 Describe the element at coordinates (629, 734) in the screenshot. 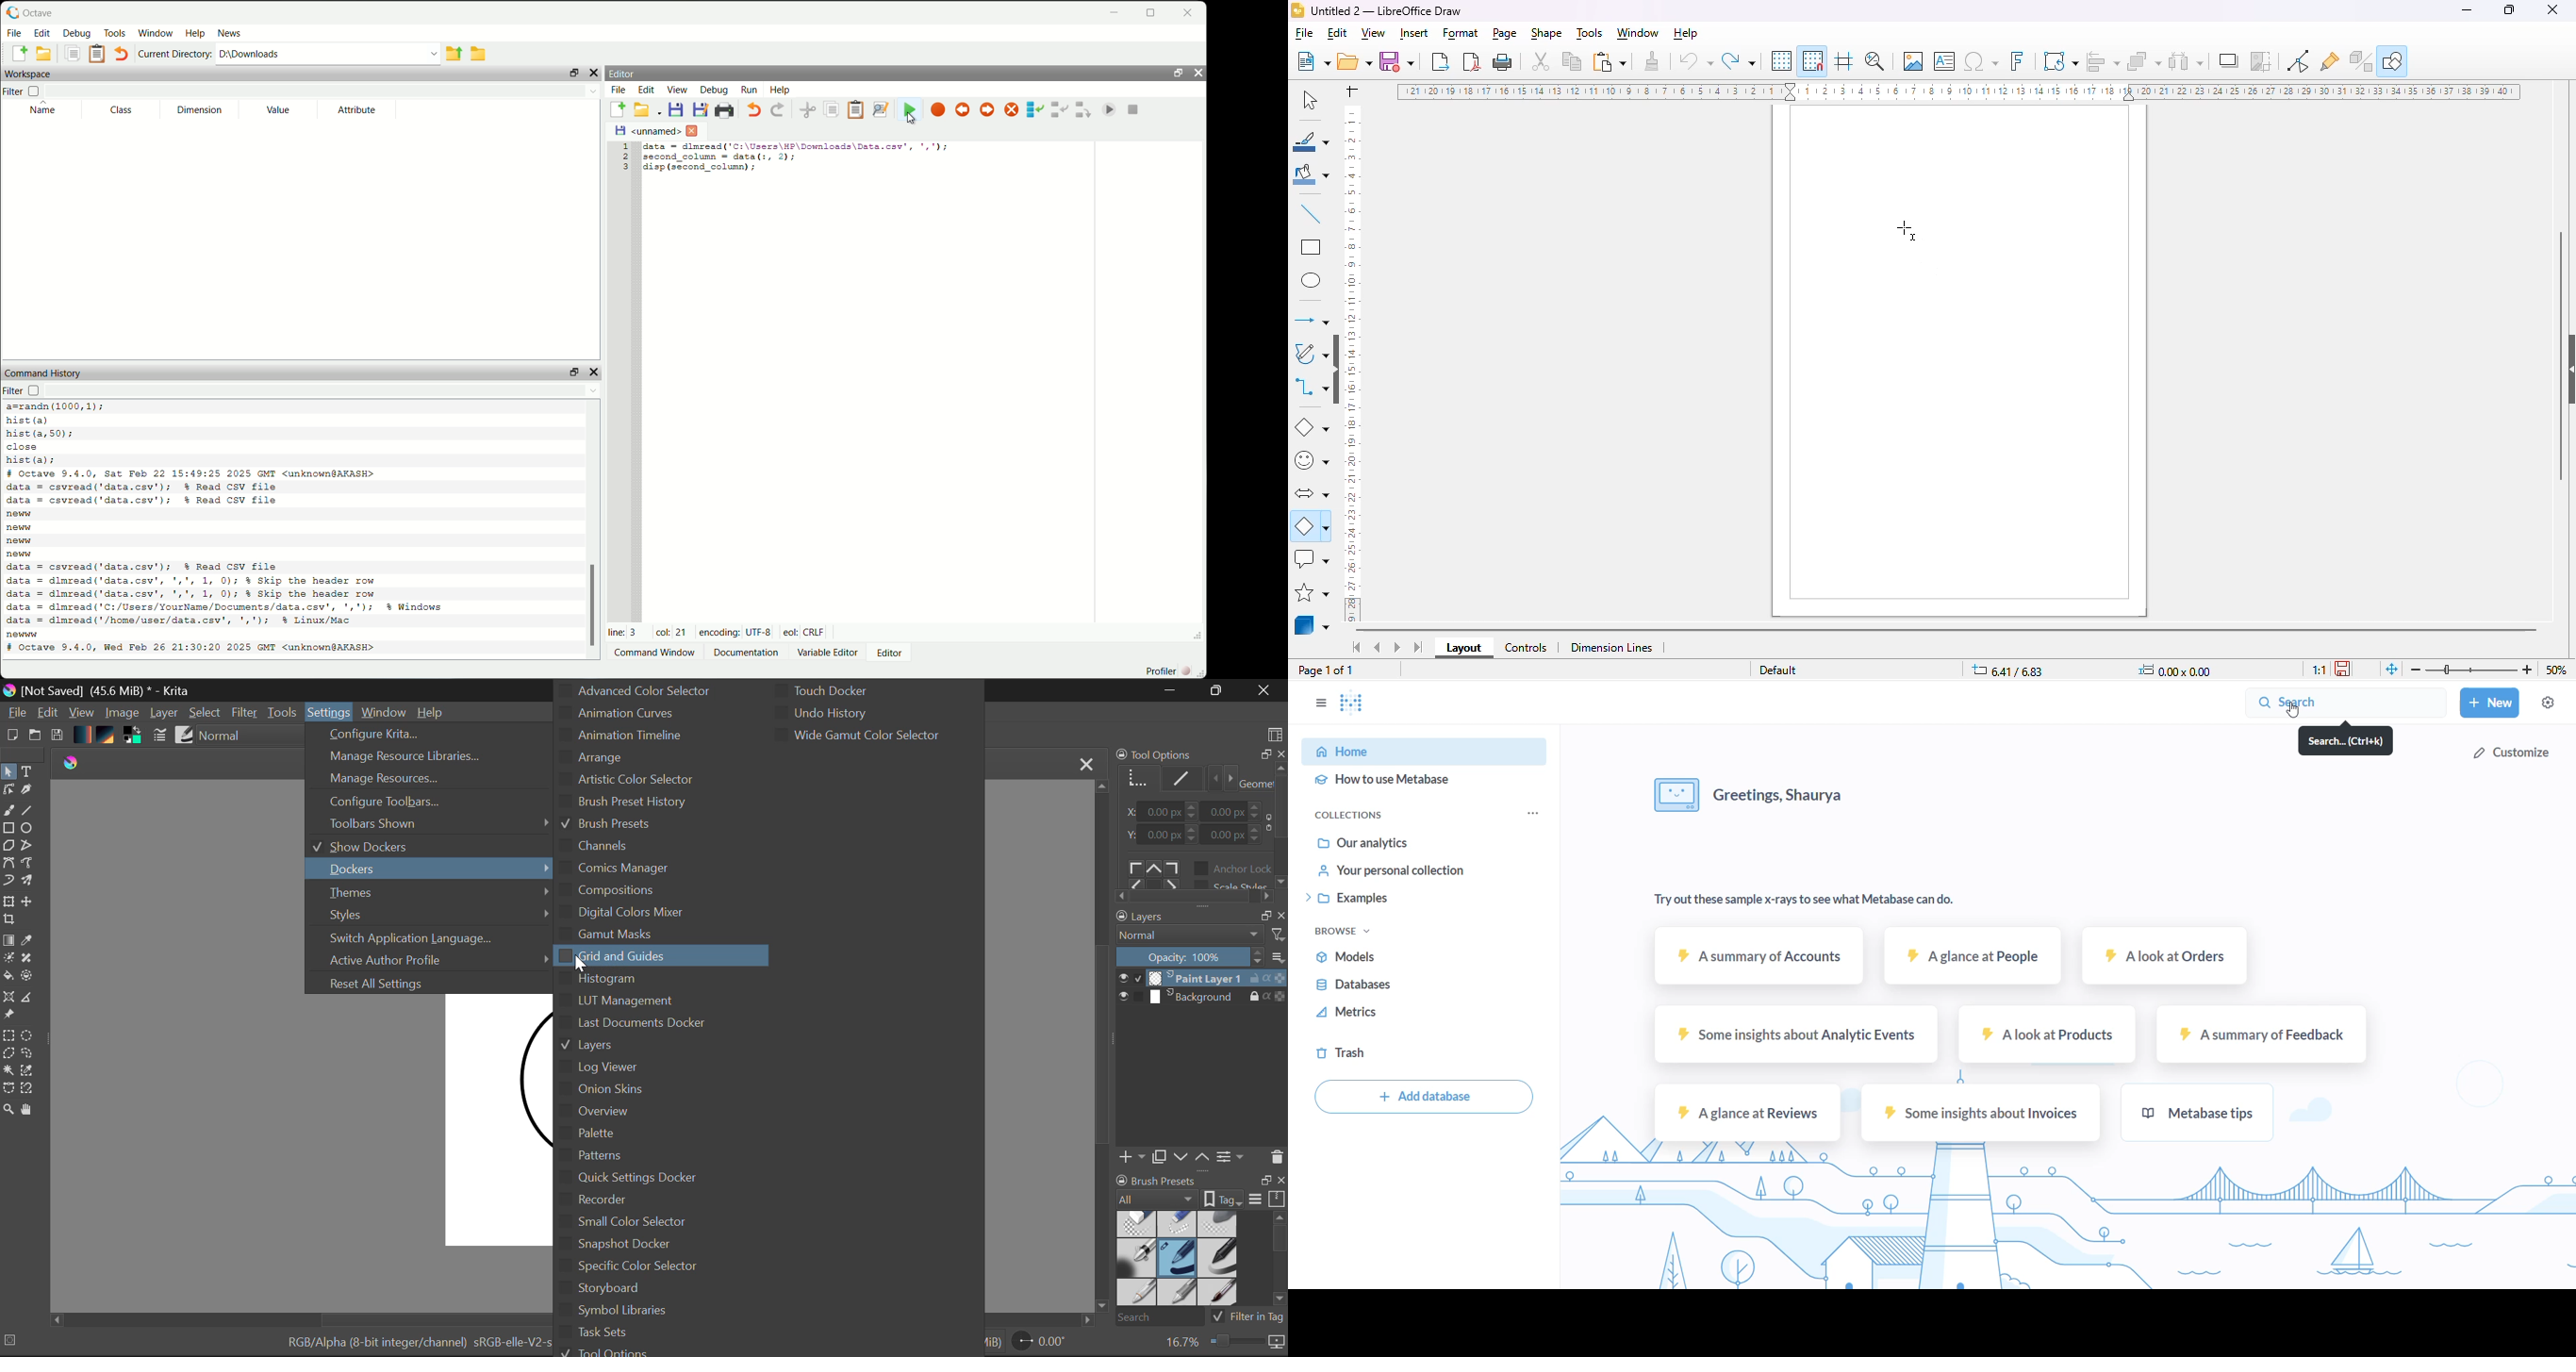

I see `Animation Timeline` at that location.